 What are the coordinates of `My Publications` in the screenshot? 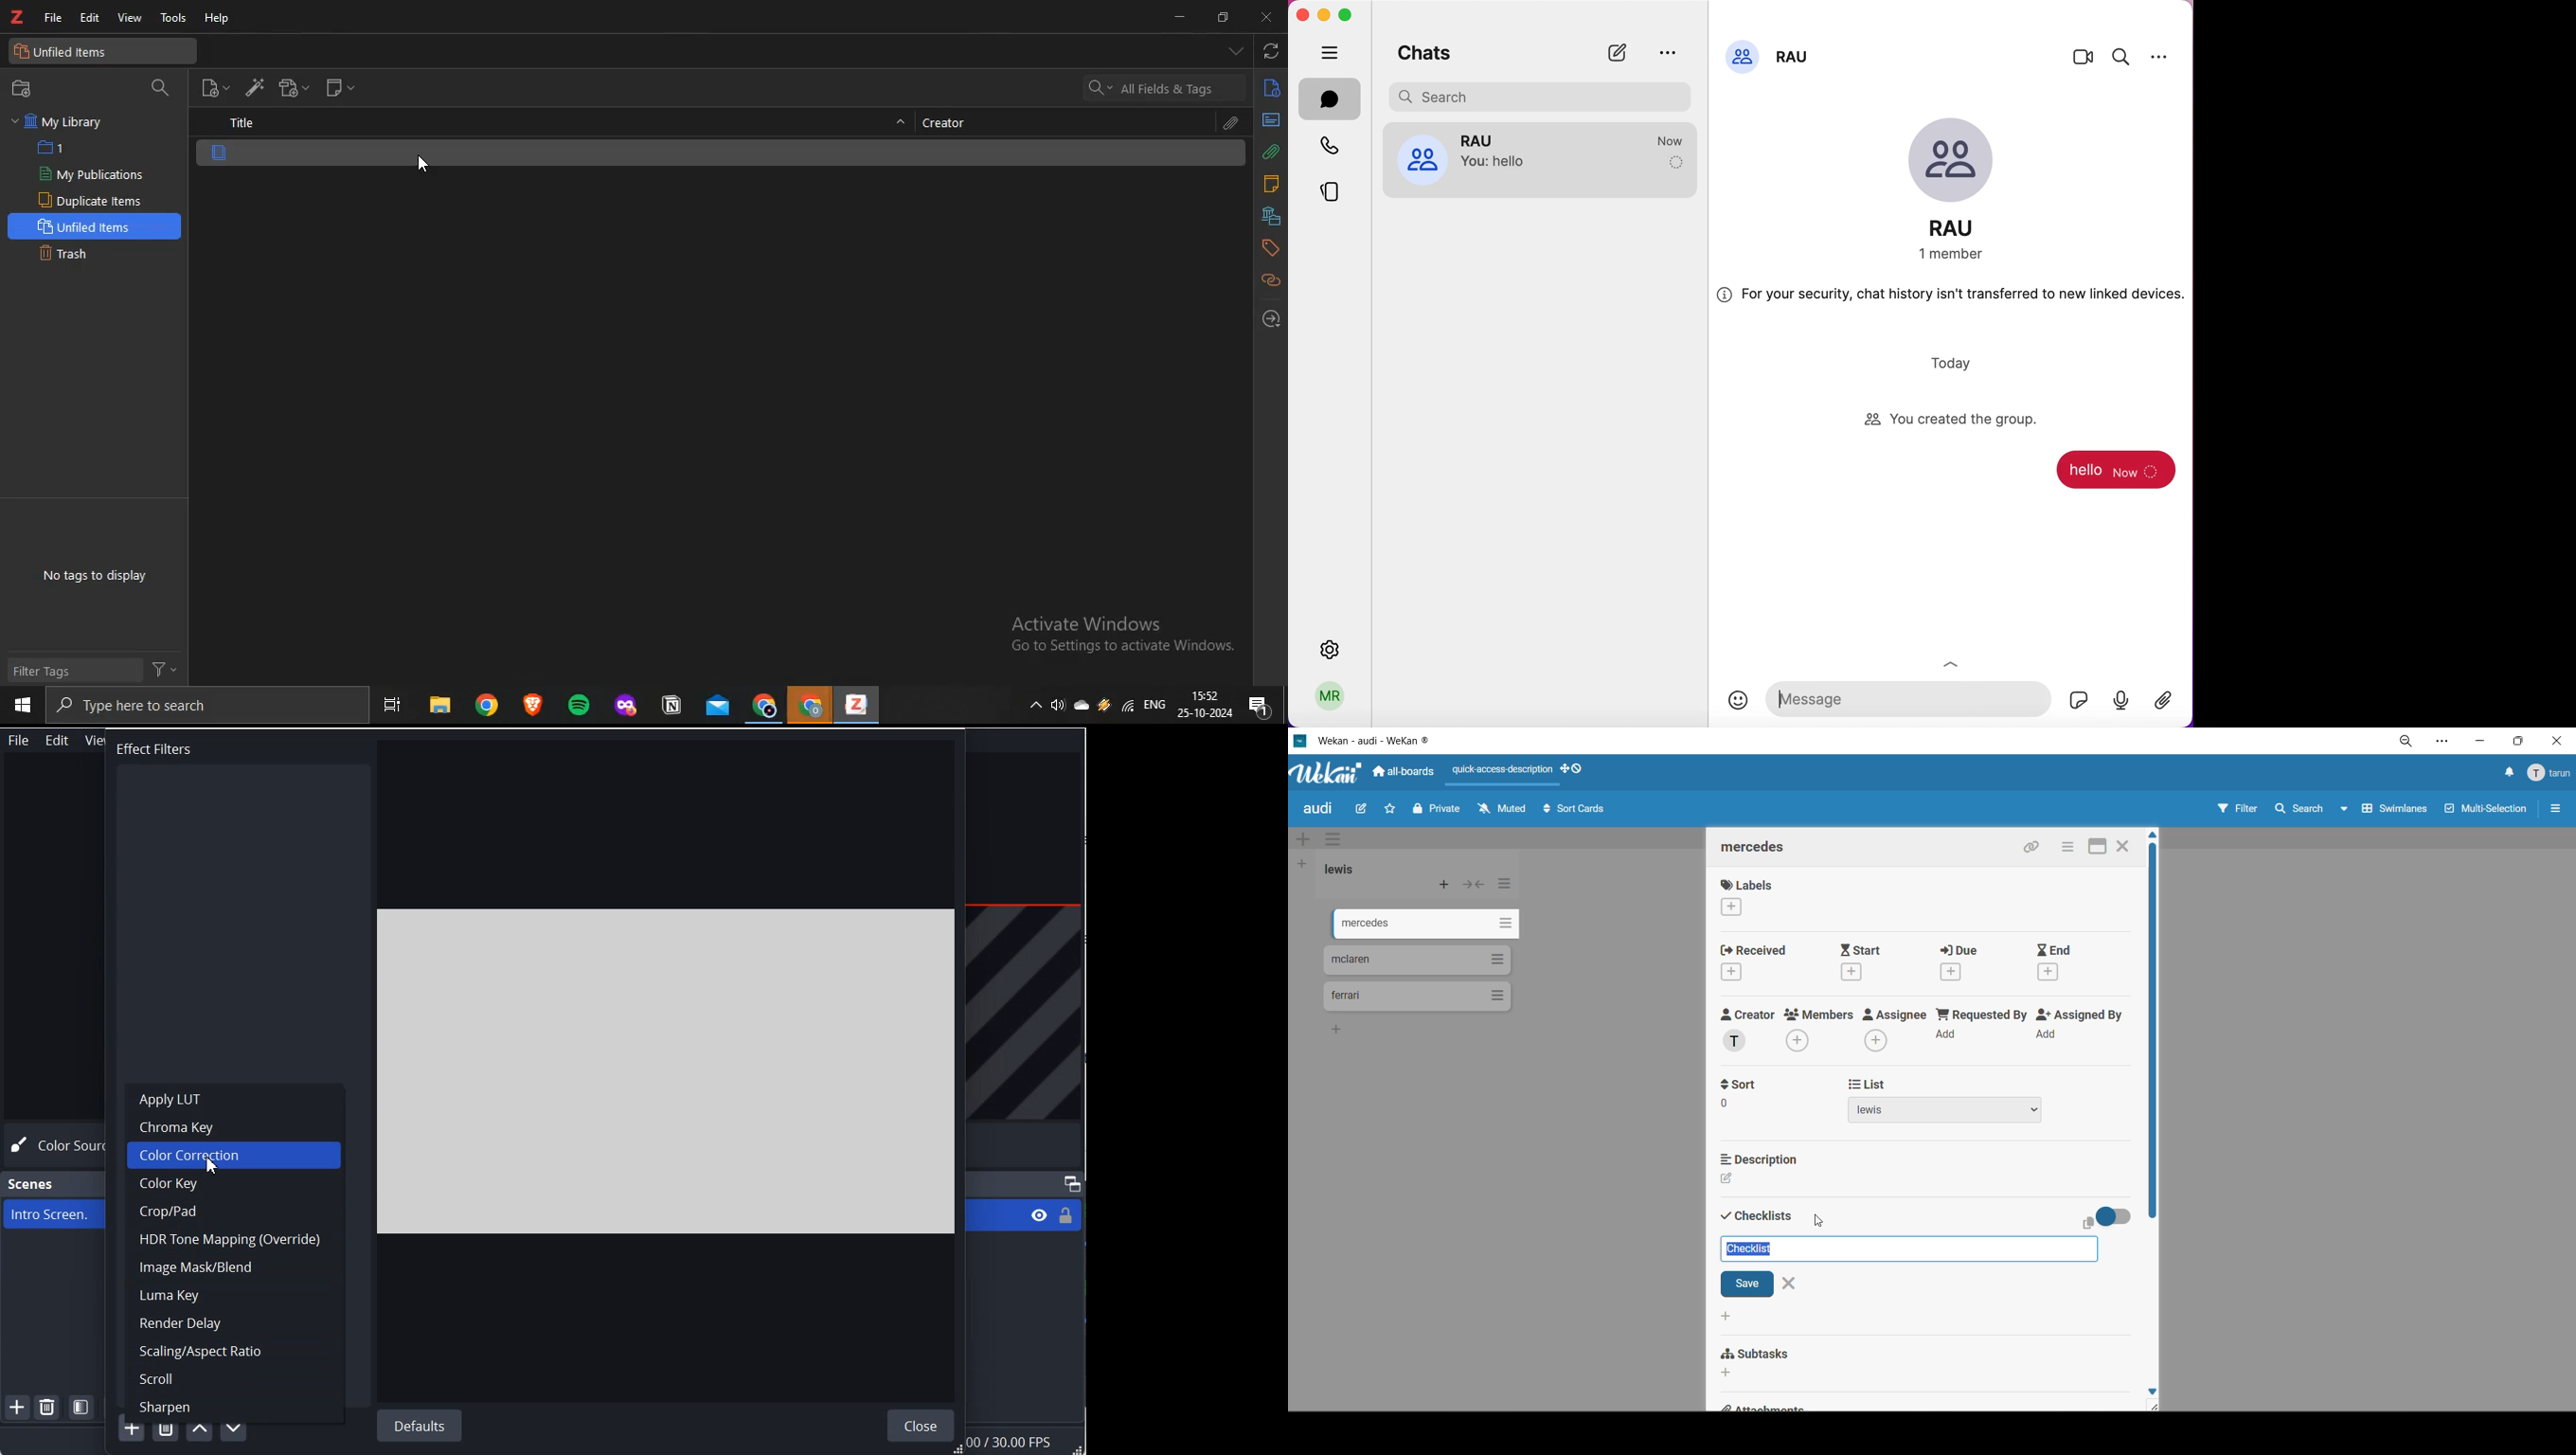 It's located at (91, 174).